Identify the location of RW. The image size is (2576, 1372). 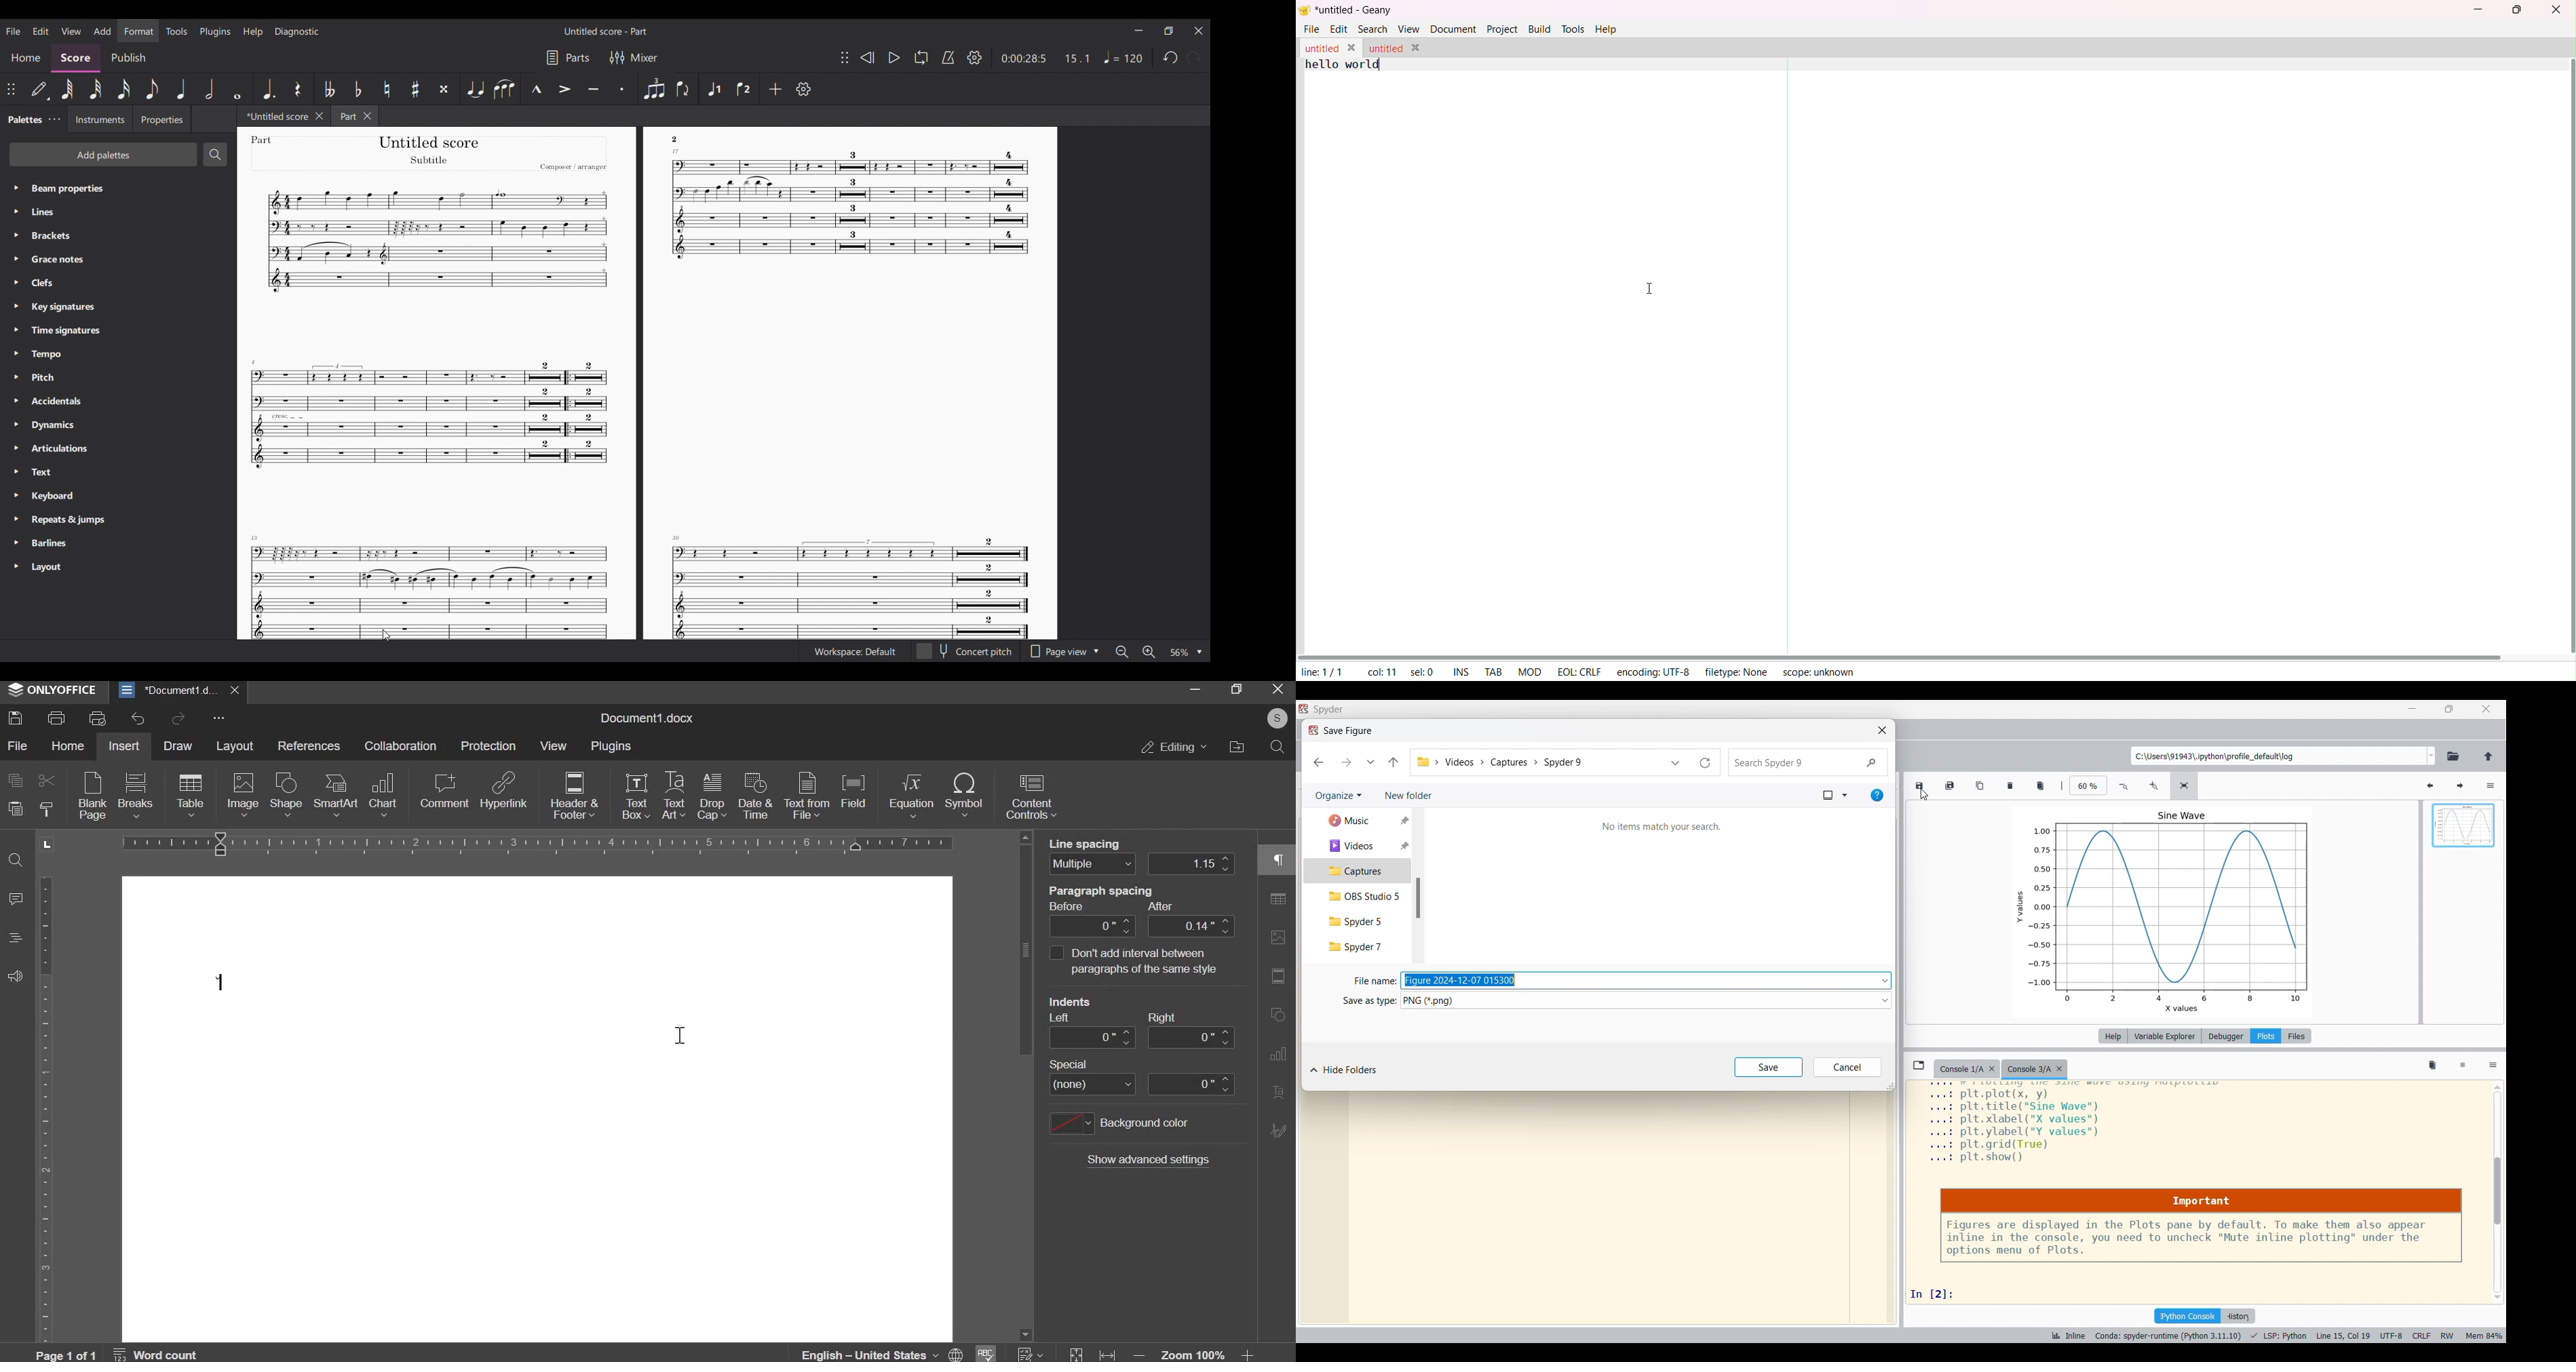
(2447, 1334).